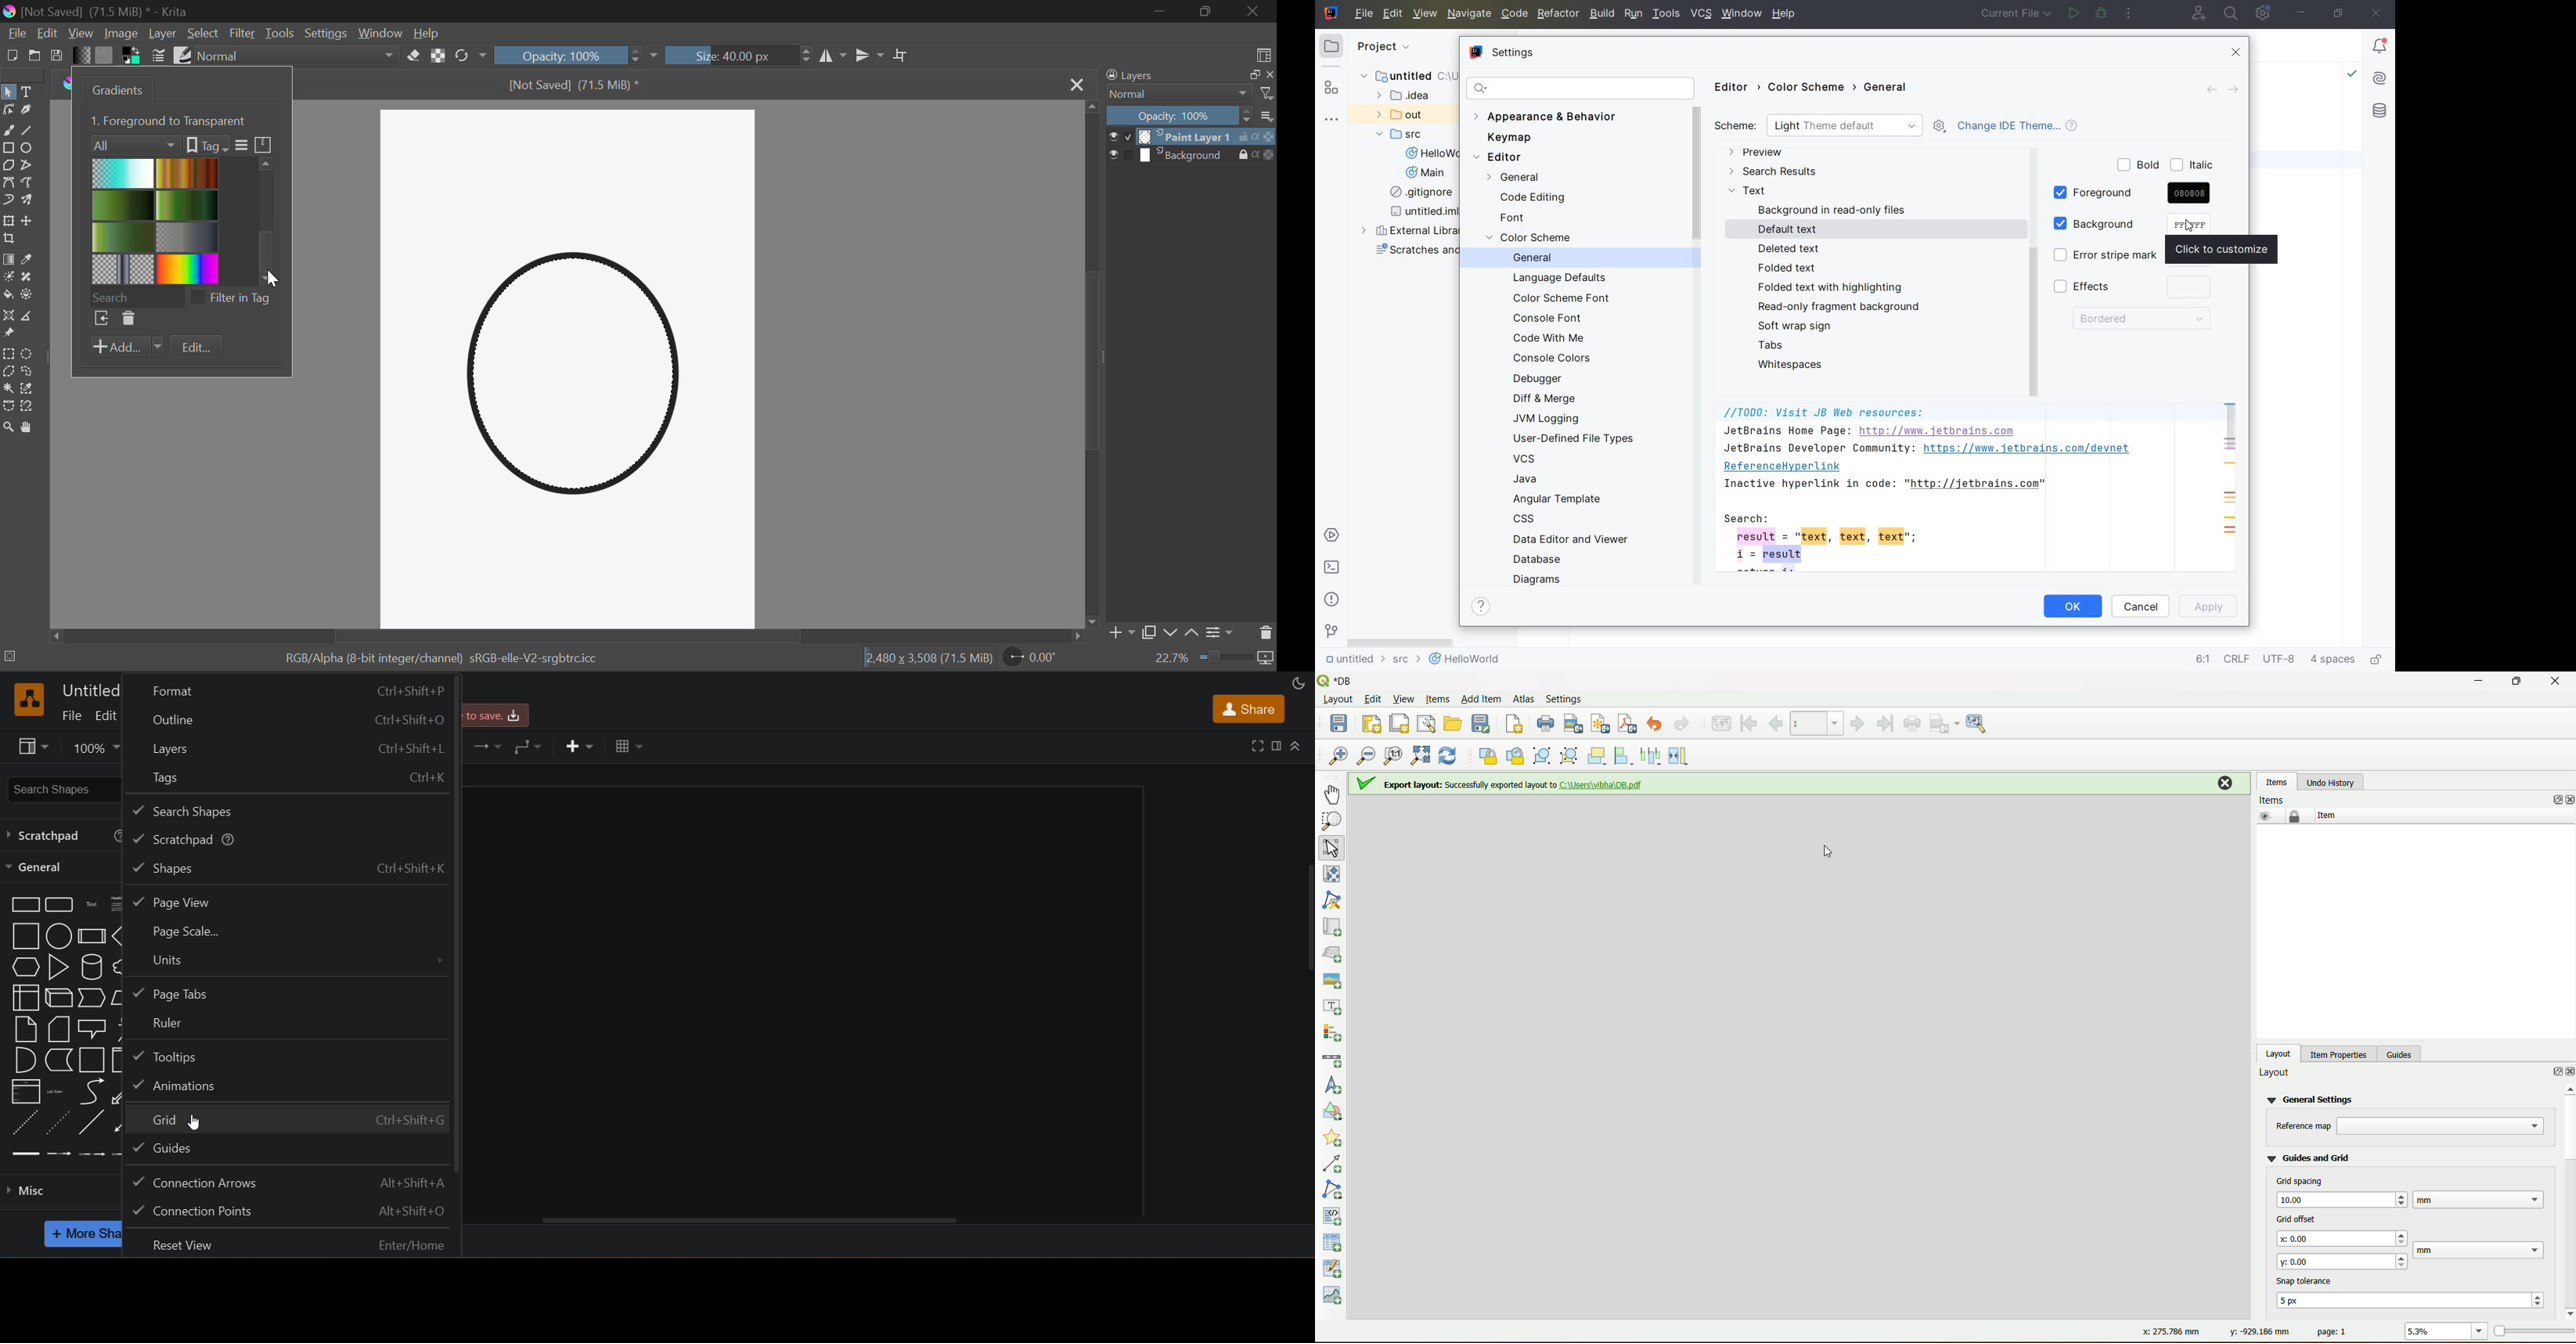 The height and width of the screenshot is (1344, 2576). I want to click on view, so click(30, 746).